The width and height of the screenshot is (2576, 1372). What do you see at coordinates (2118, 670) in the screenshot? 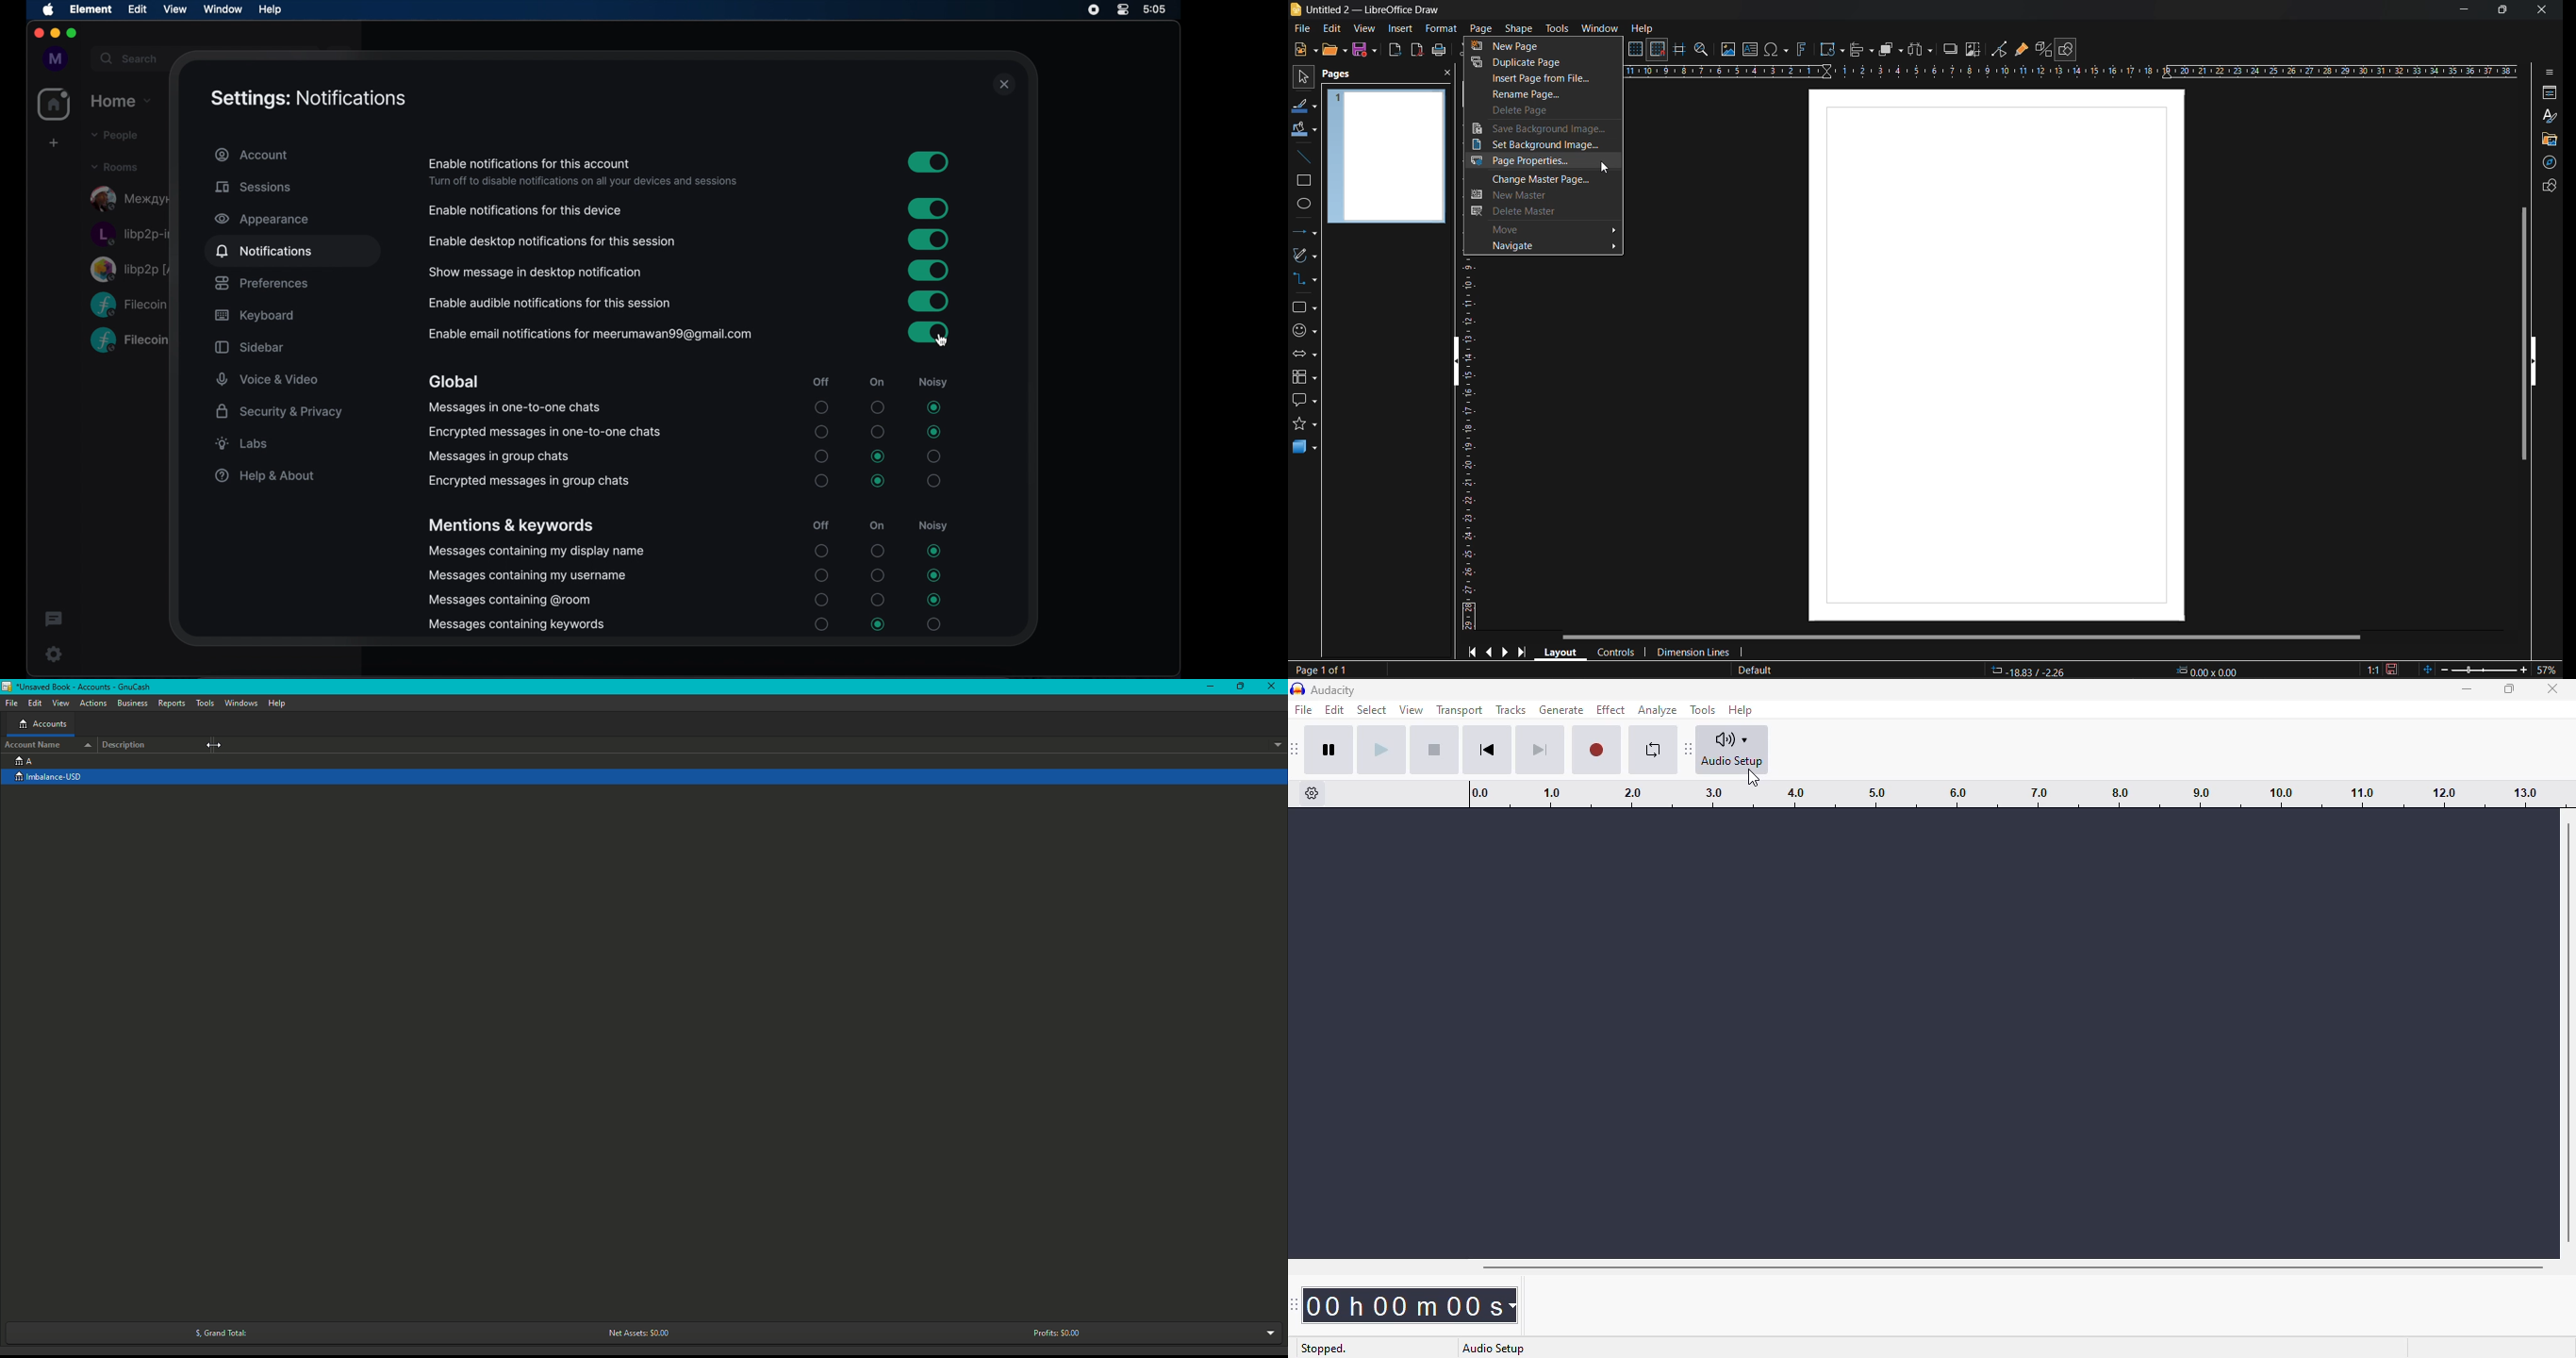
I see `-18.53/-2.26 0.00x0.00` at bounding box center [2118, 670].